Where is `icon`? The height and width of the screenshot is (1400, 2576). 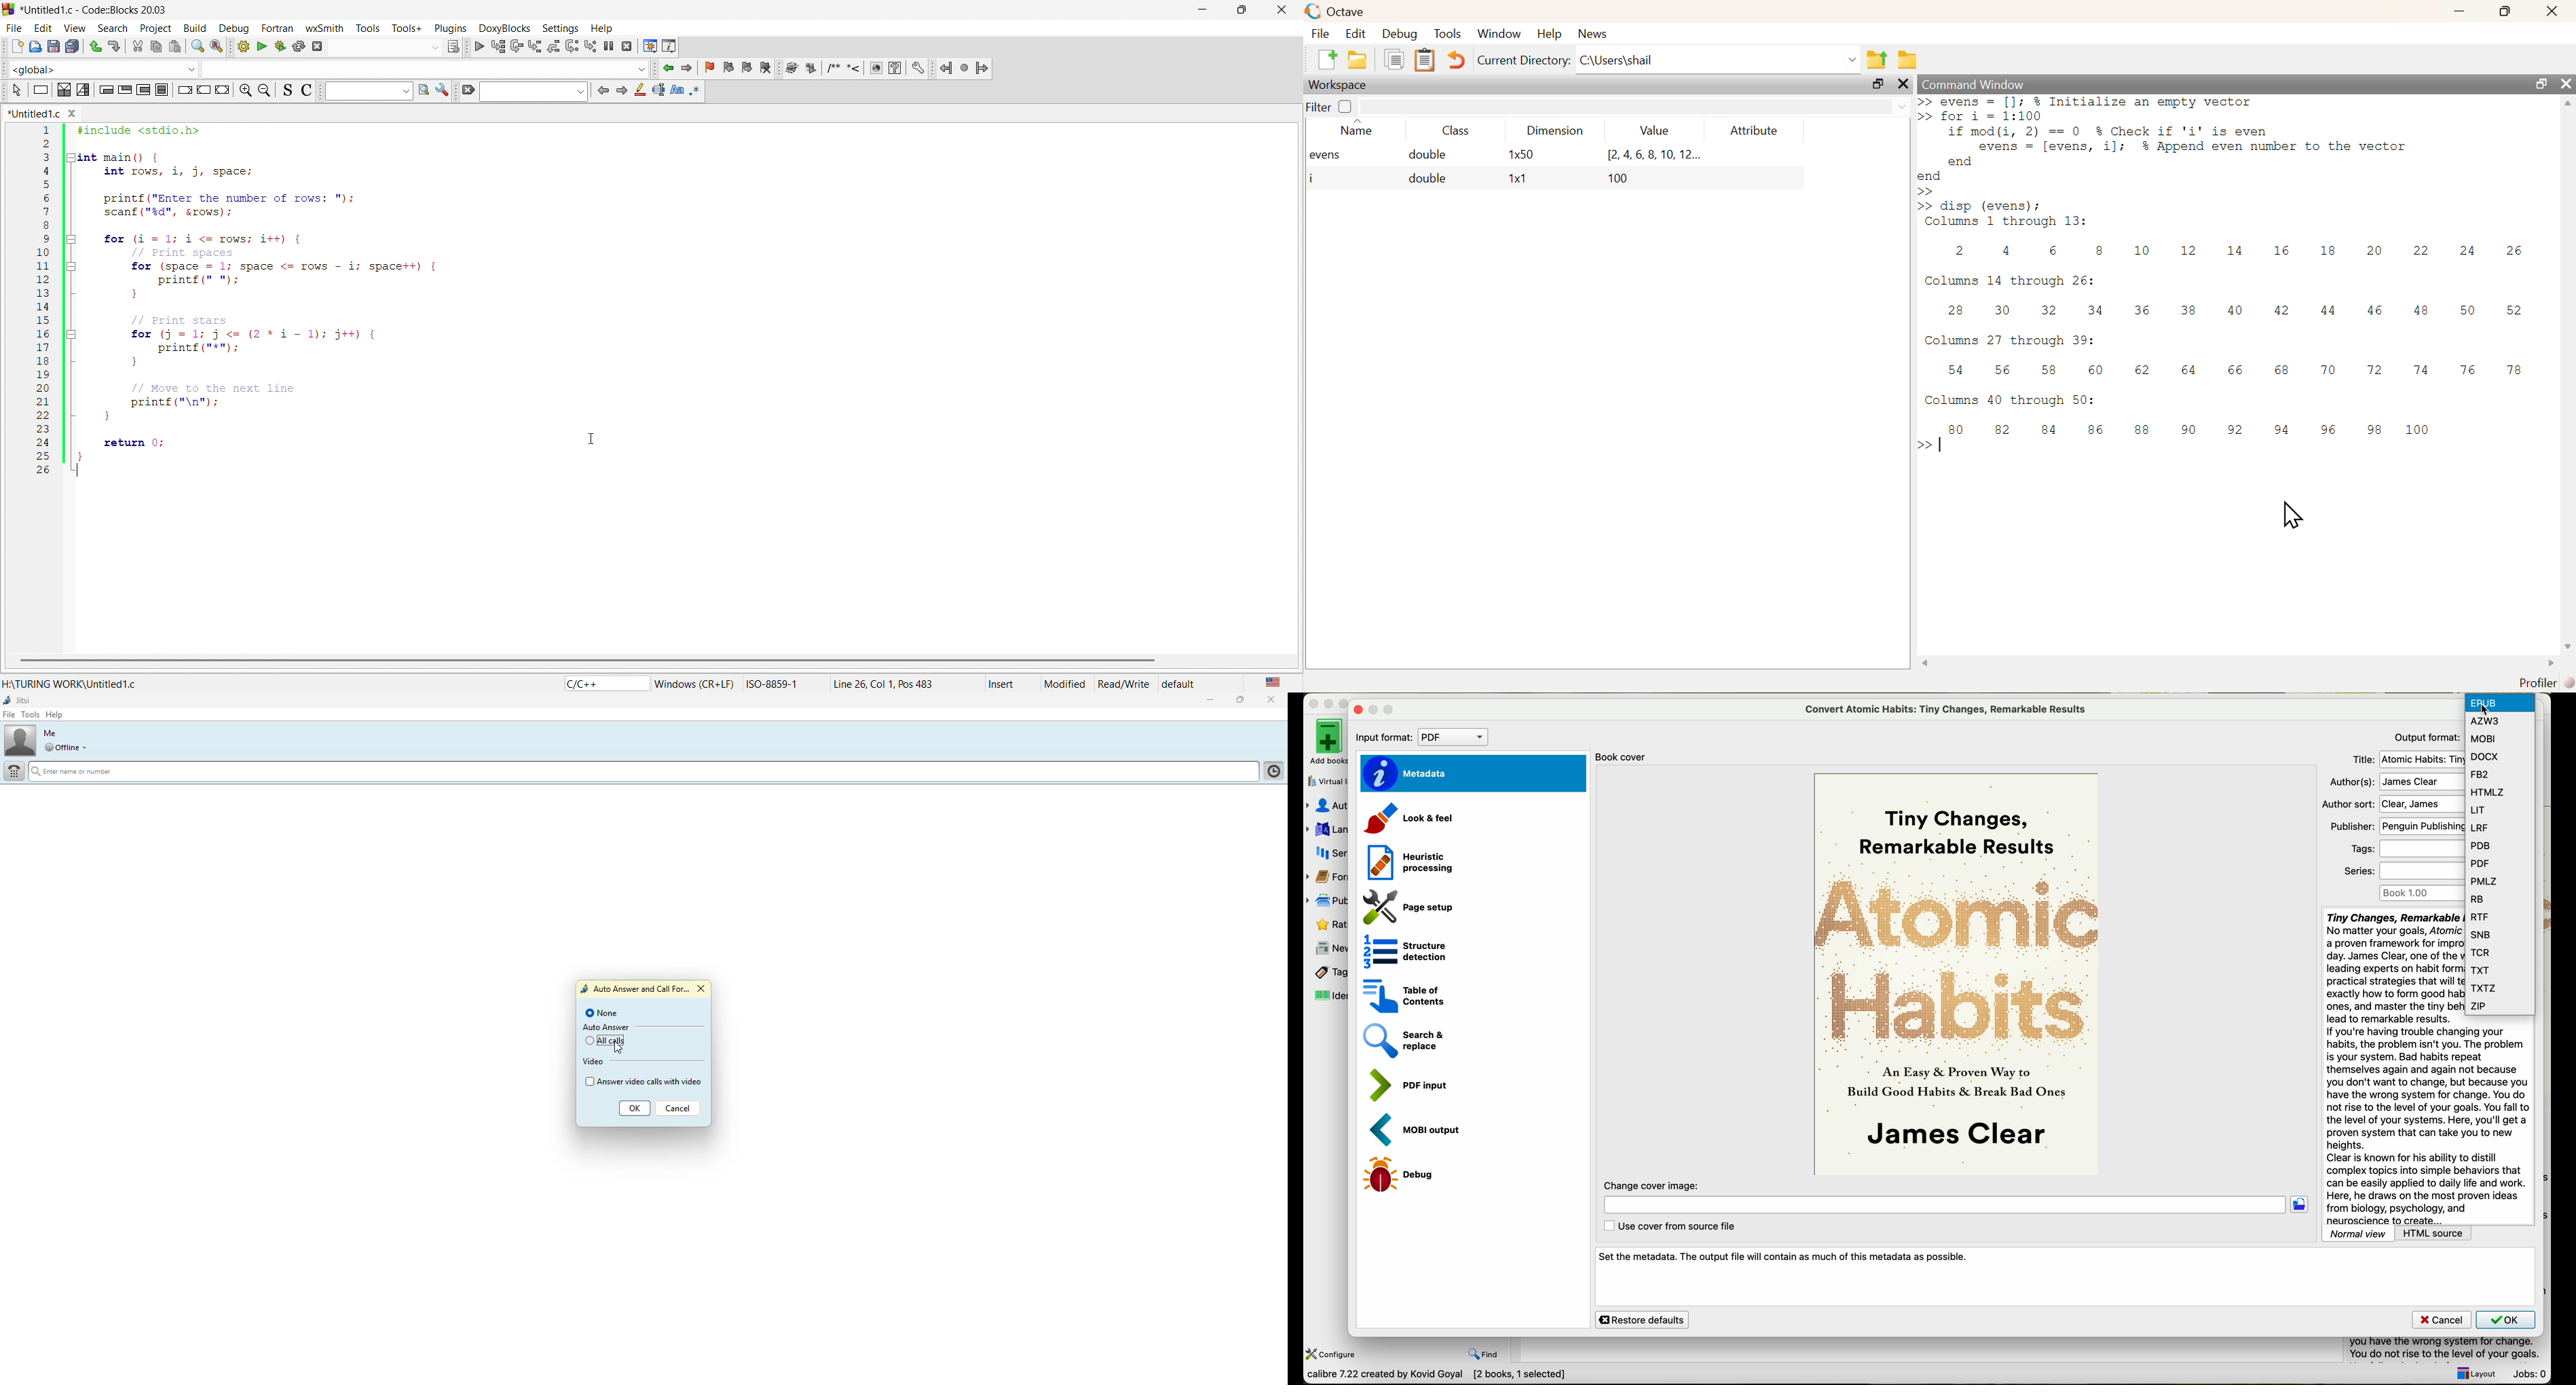
icon is located at coordinates (142, 92).